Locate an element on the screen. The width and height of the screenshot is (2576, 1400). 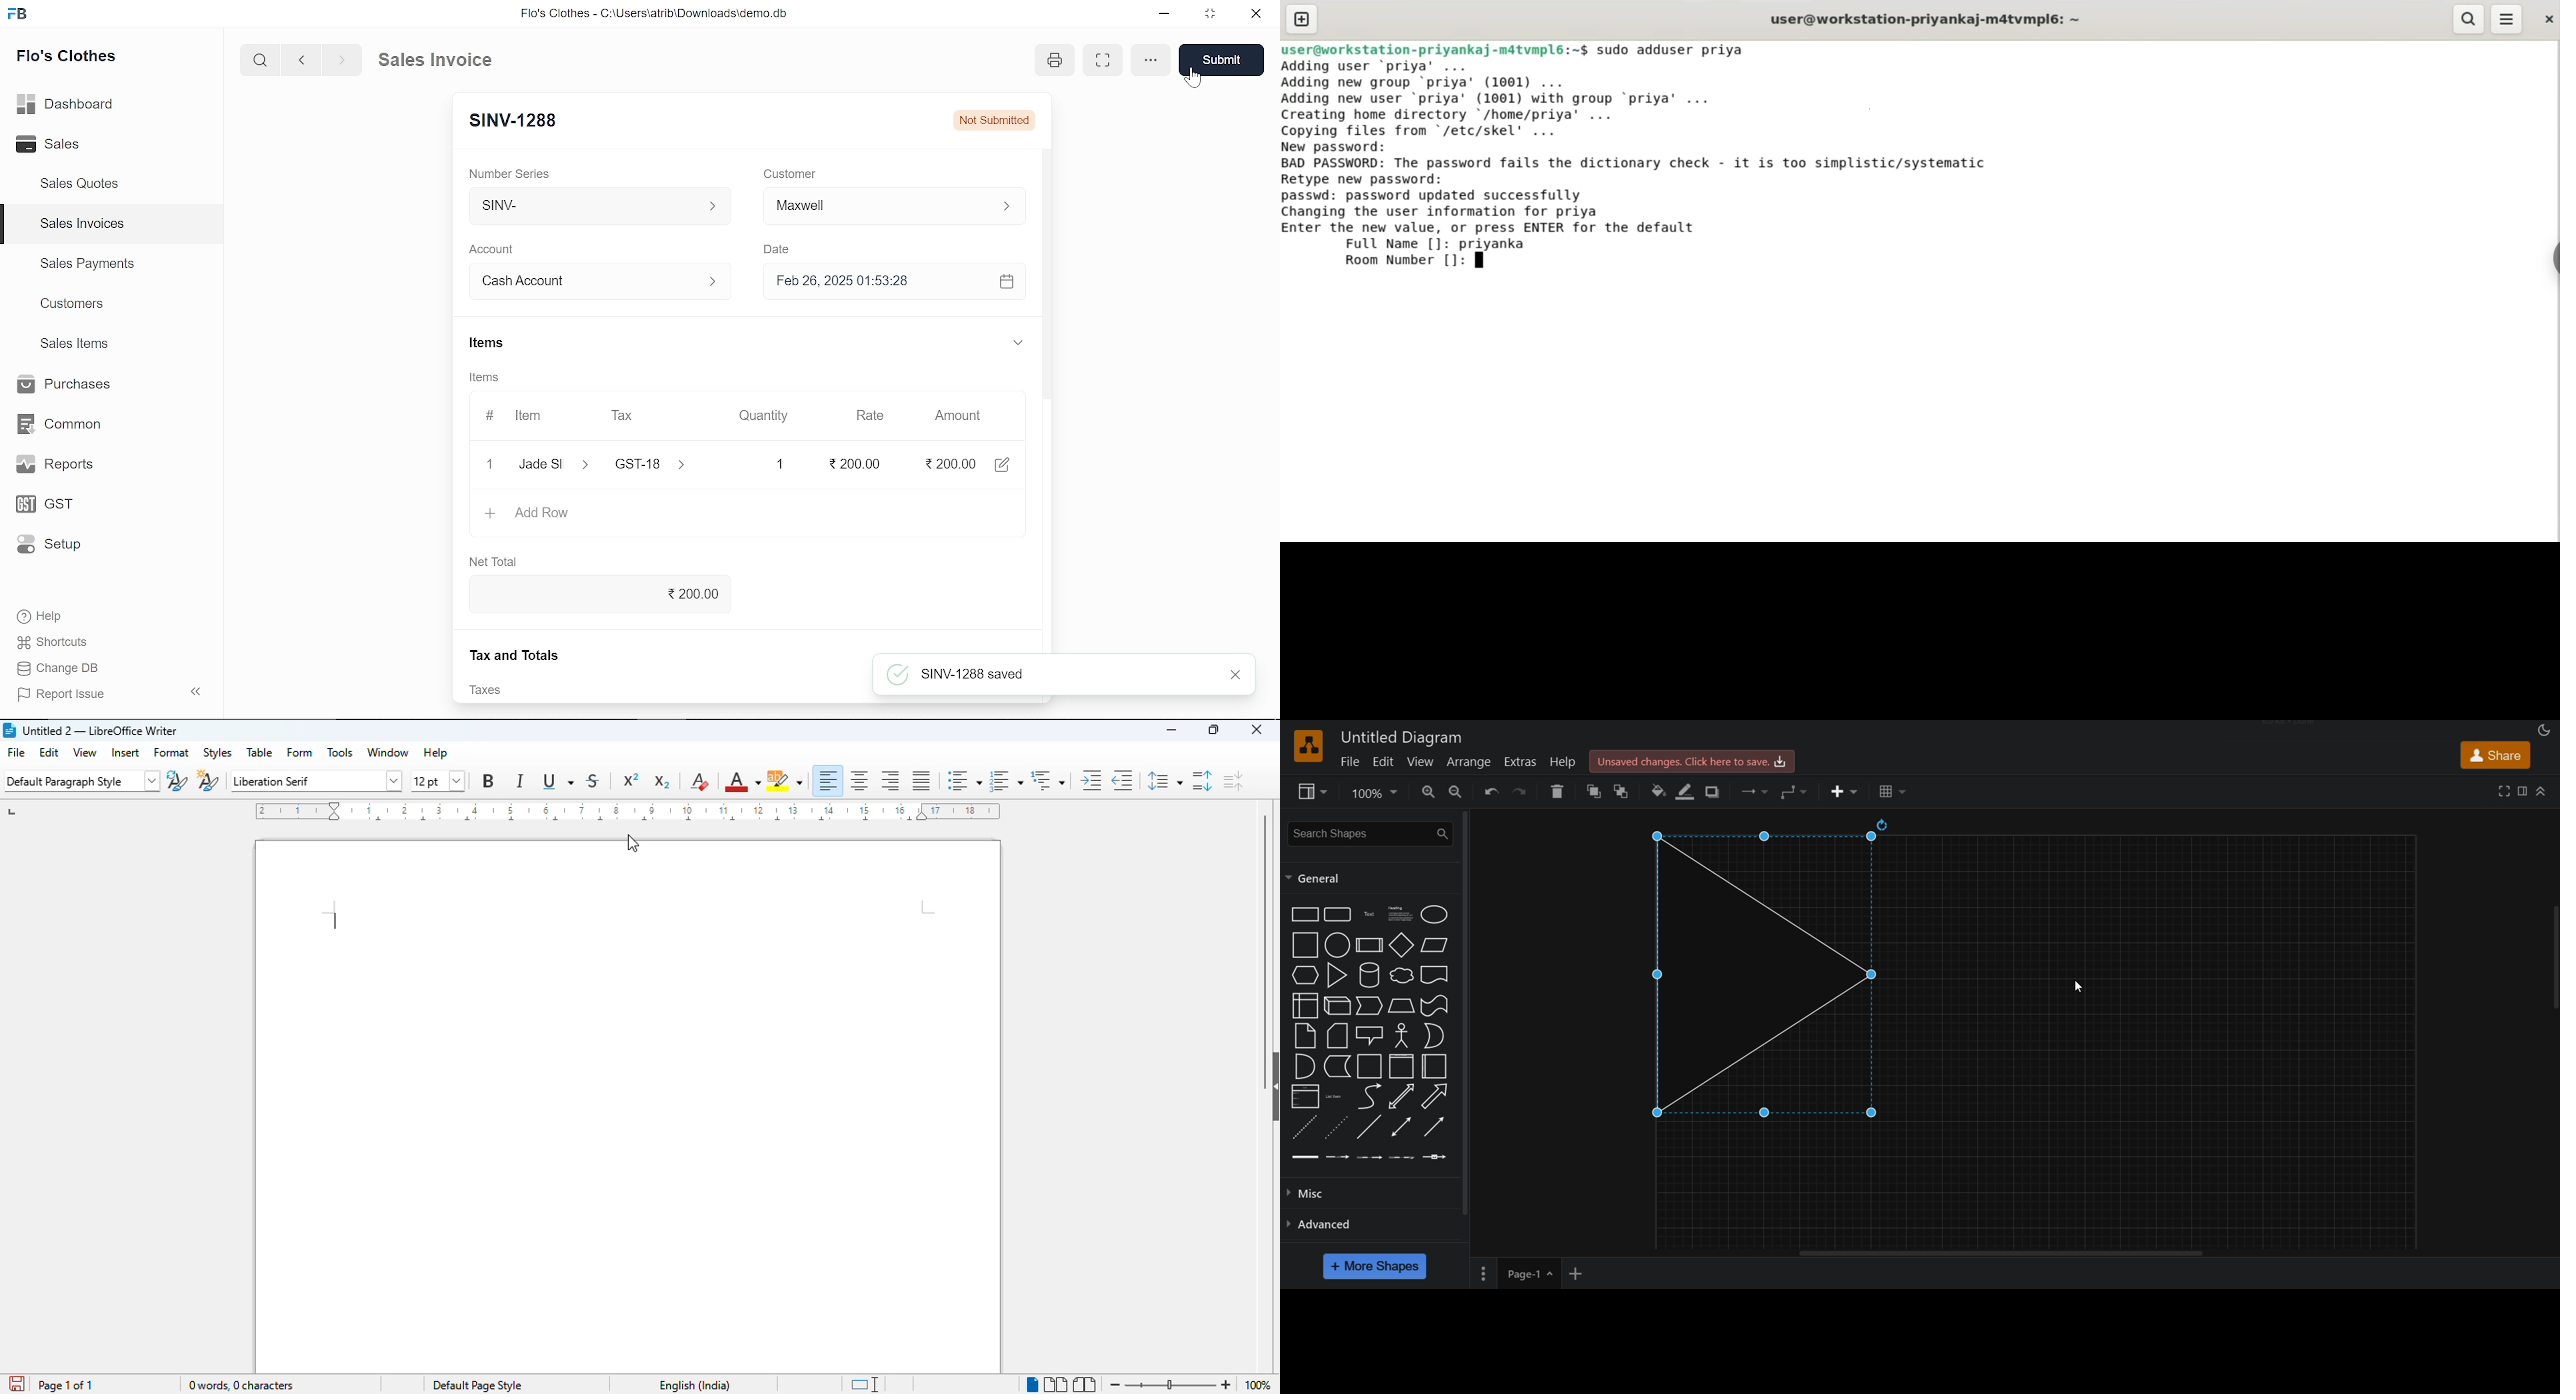
data storage is located at coordinates (1335, 1067).